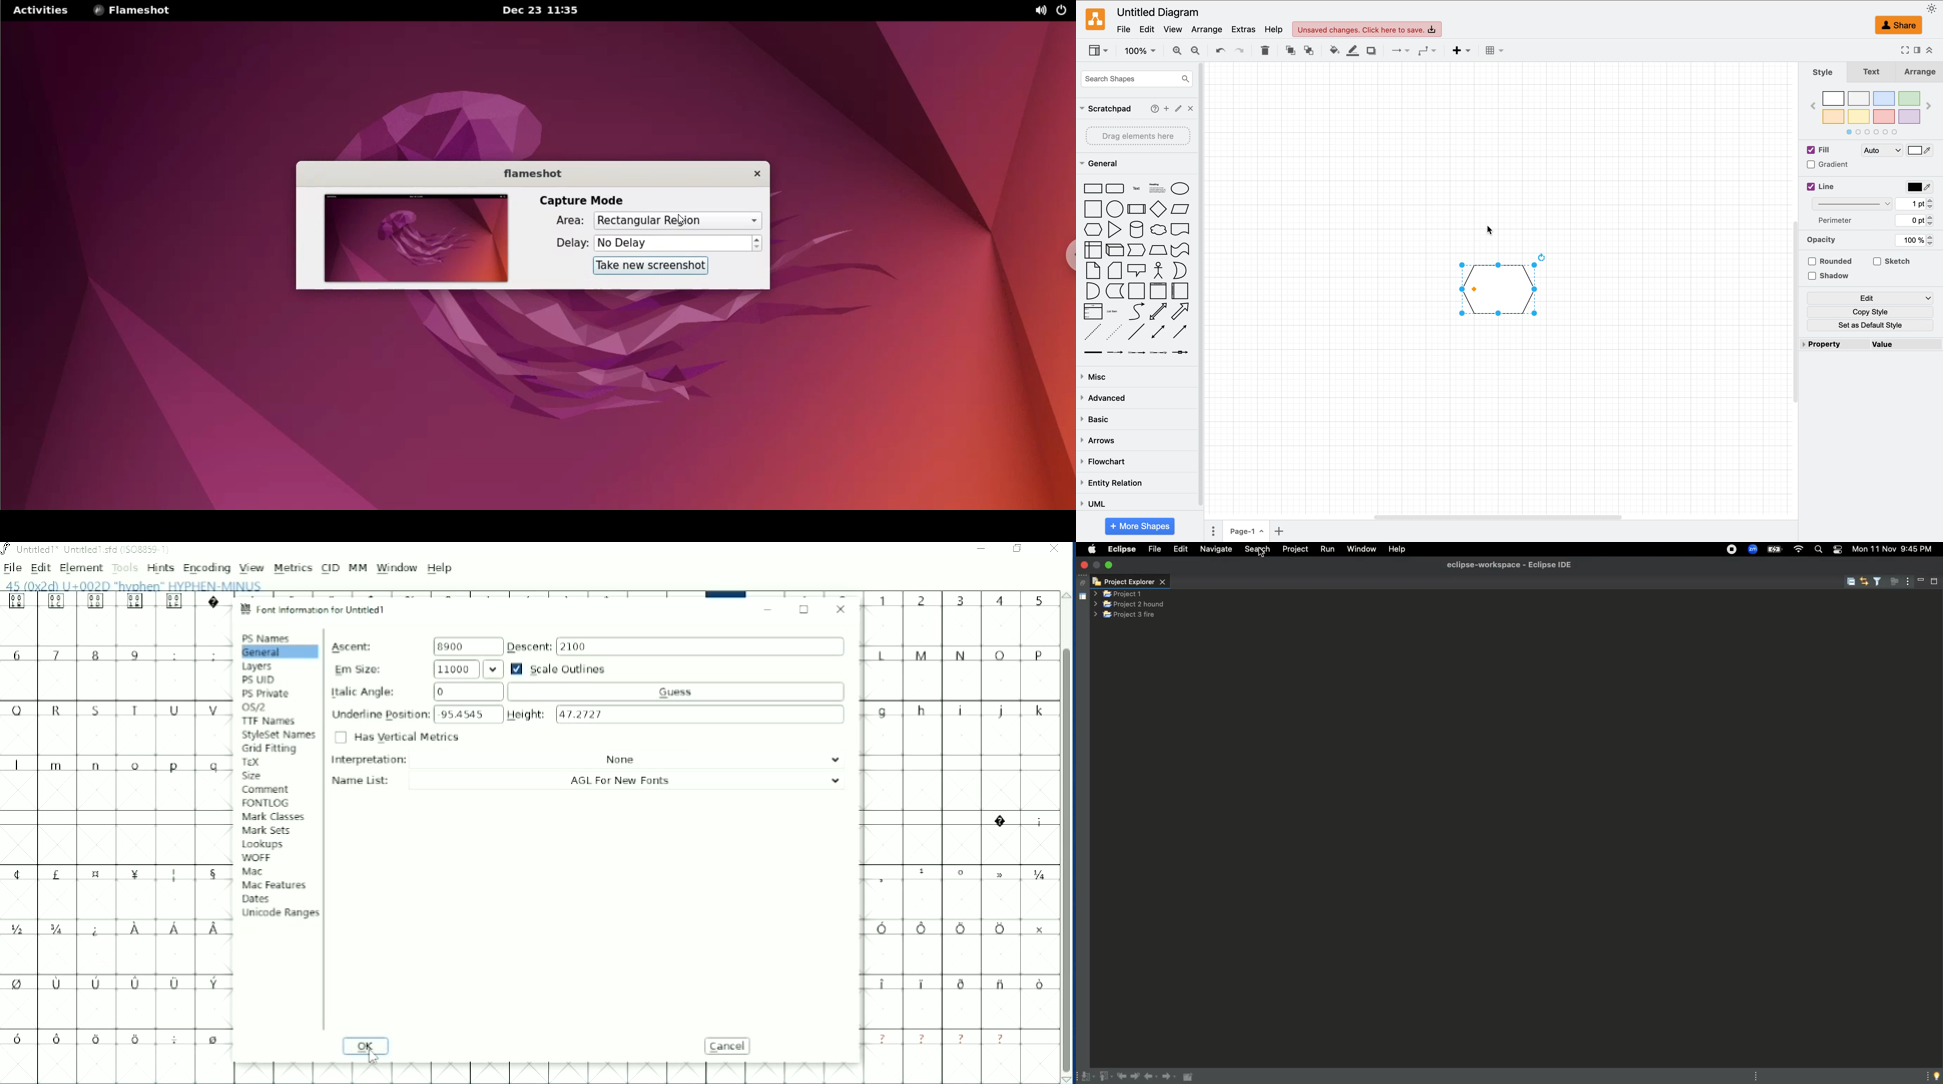  Describe the element at coordinates (1166, 107) in the screenshot. I see `add` at that location.